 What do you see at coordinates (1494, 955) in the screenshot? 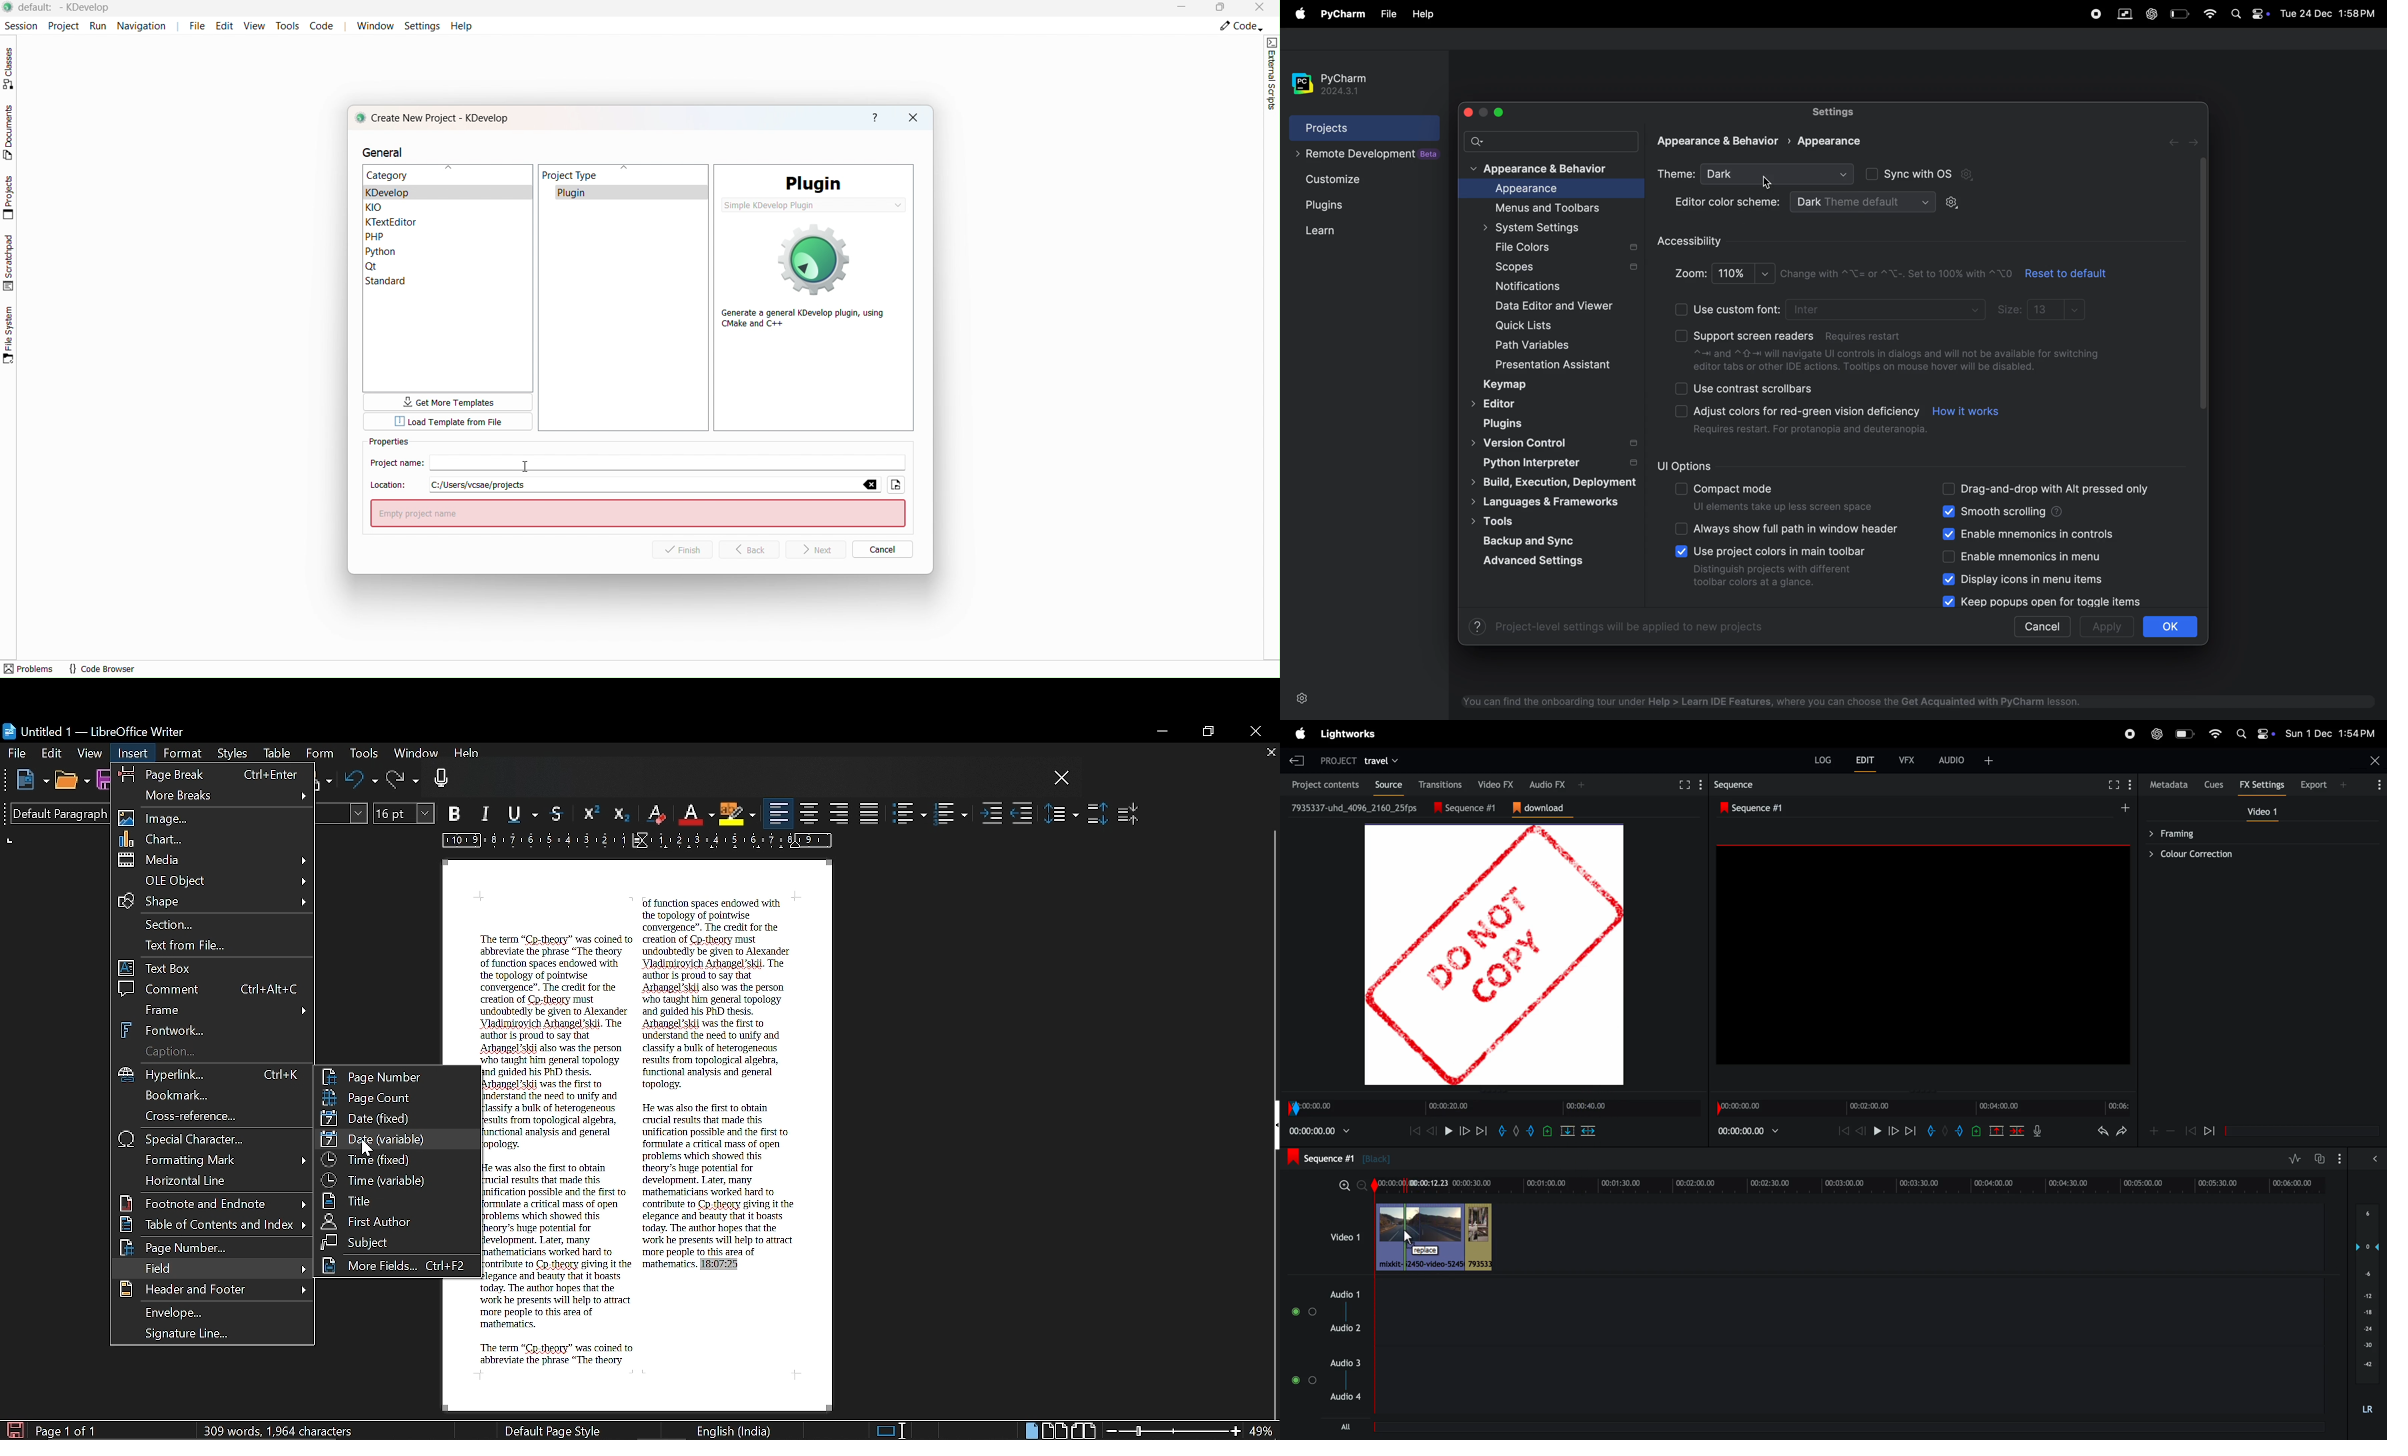
I see `Watermark` at bounding box center [1494, 955].